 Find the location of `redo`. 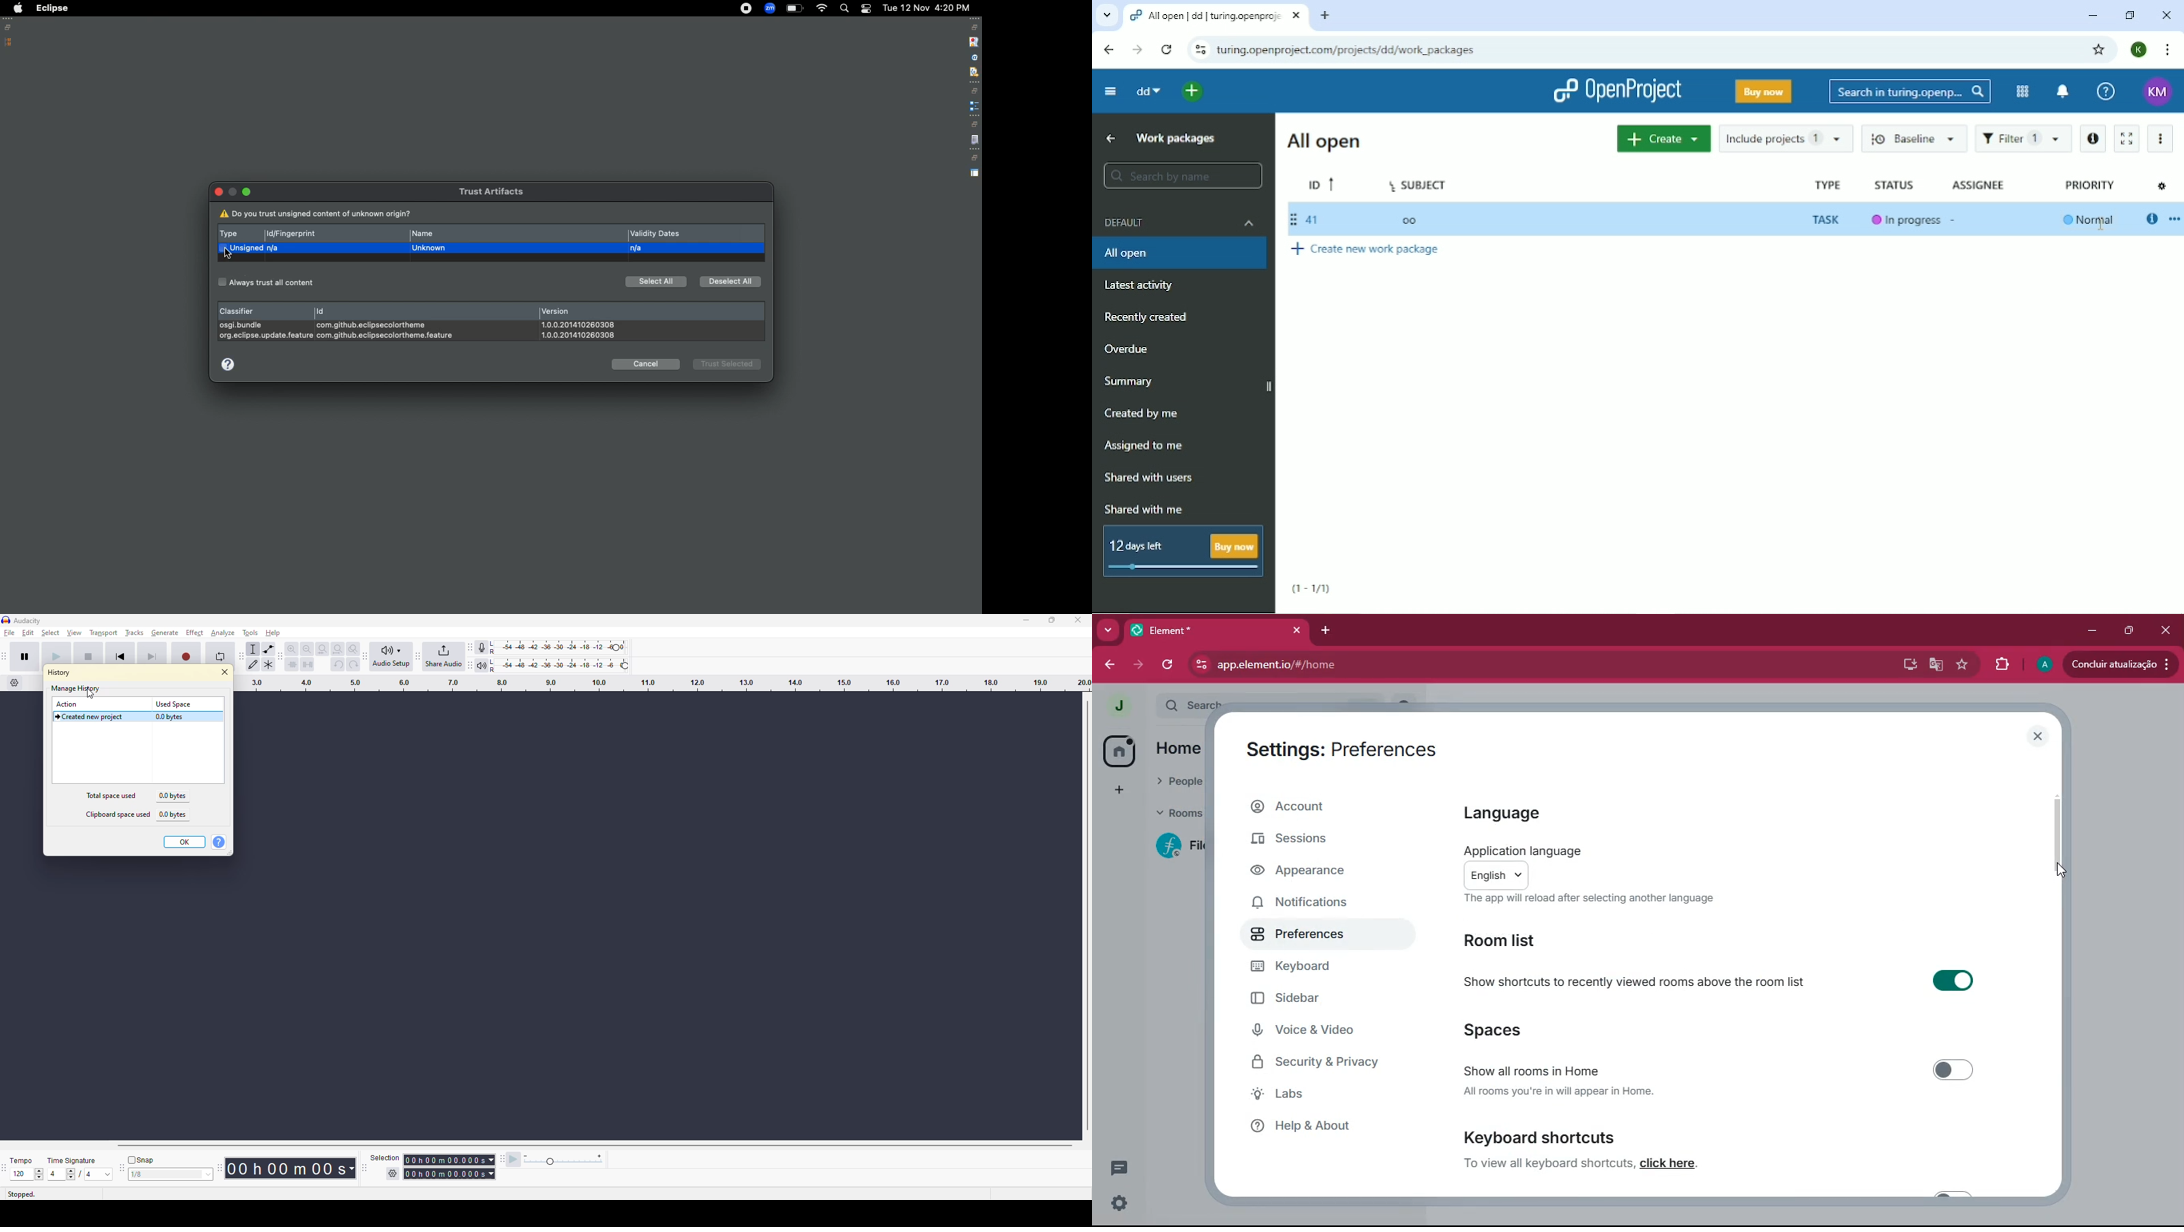

redo is located at coordinates (353, 664).